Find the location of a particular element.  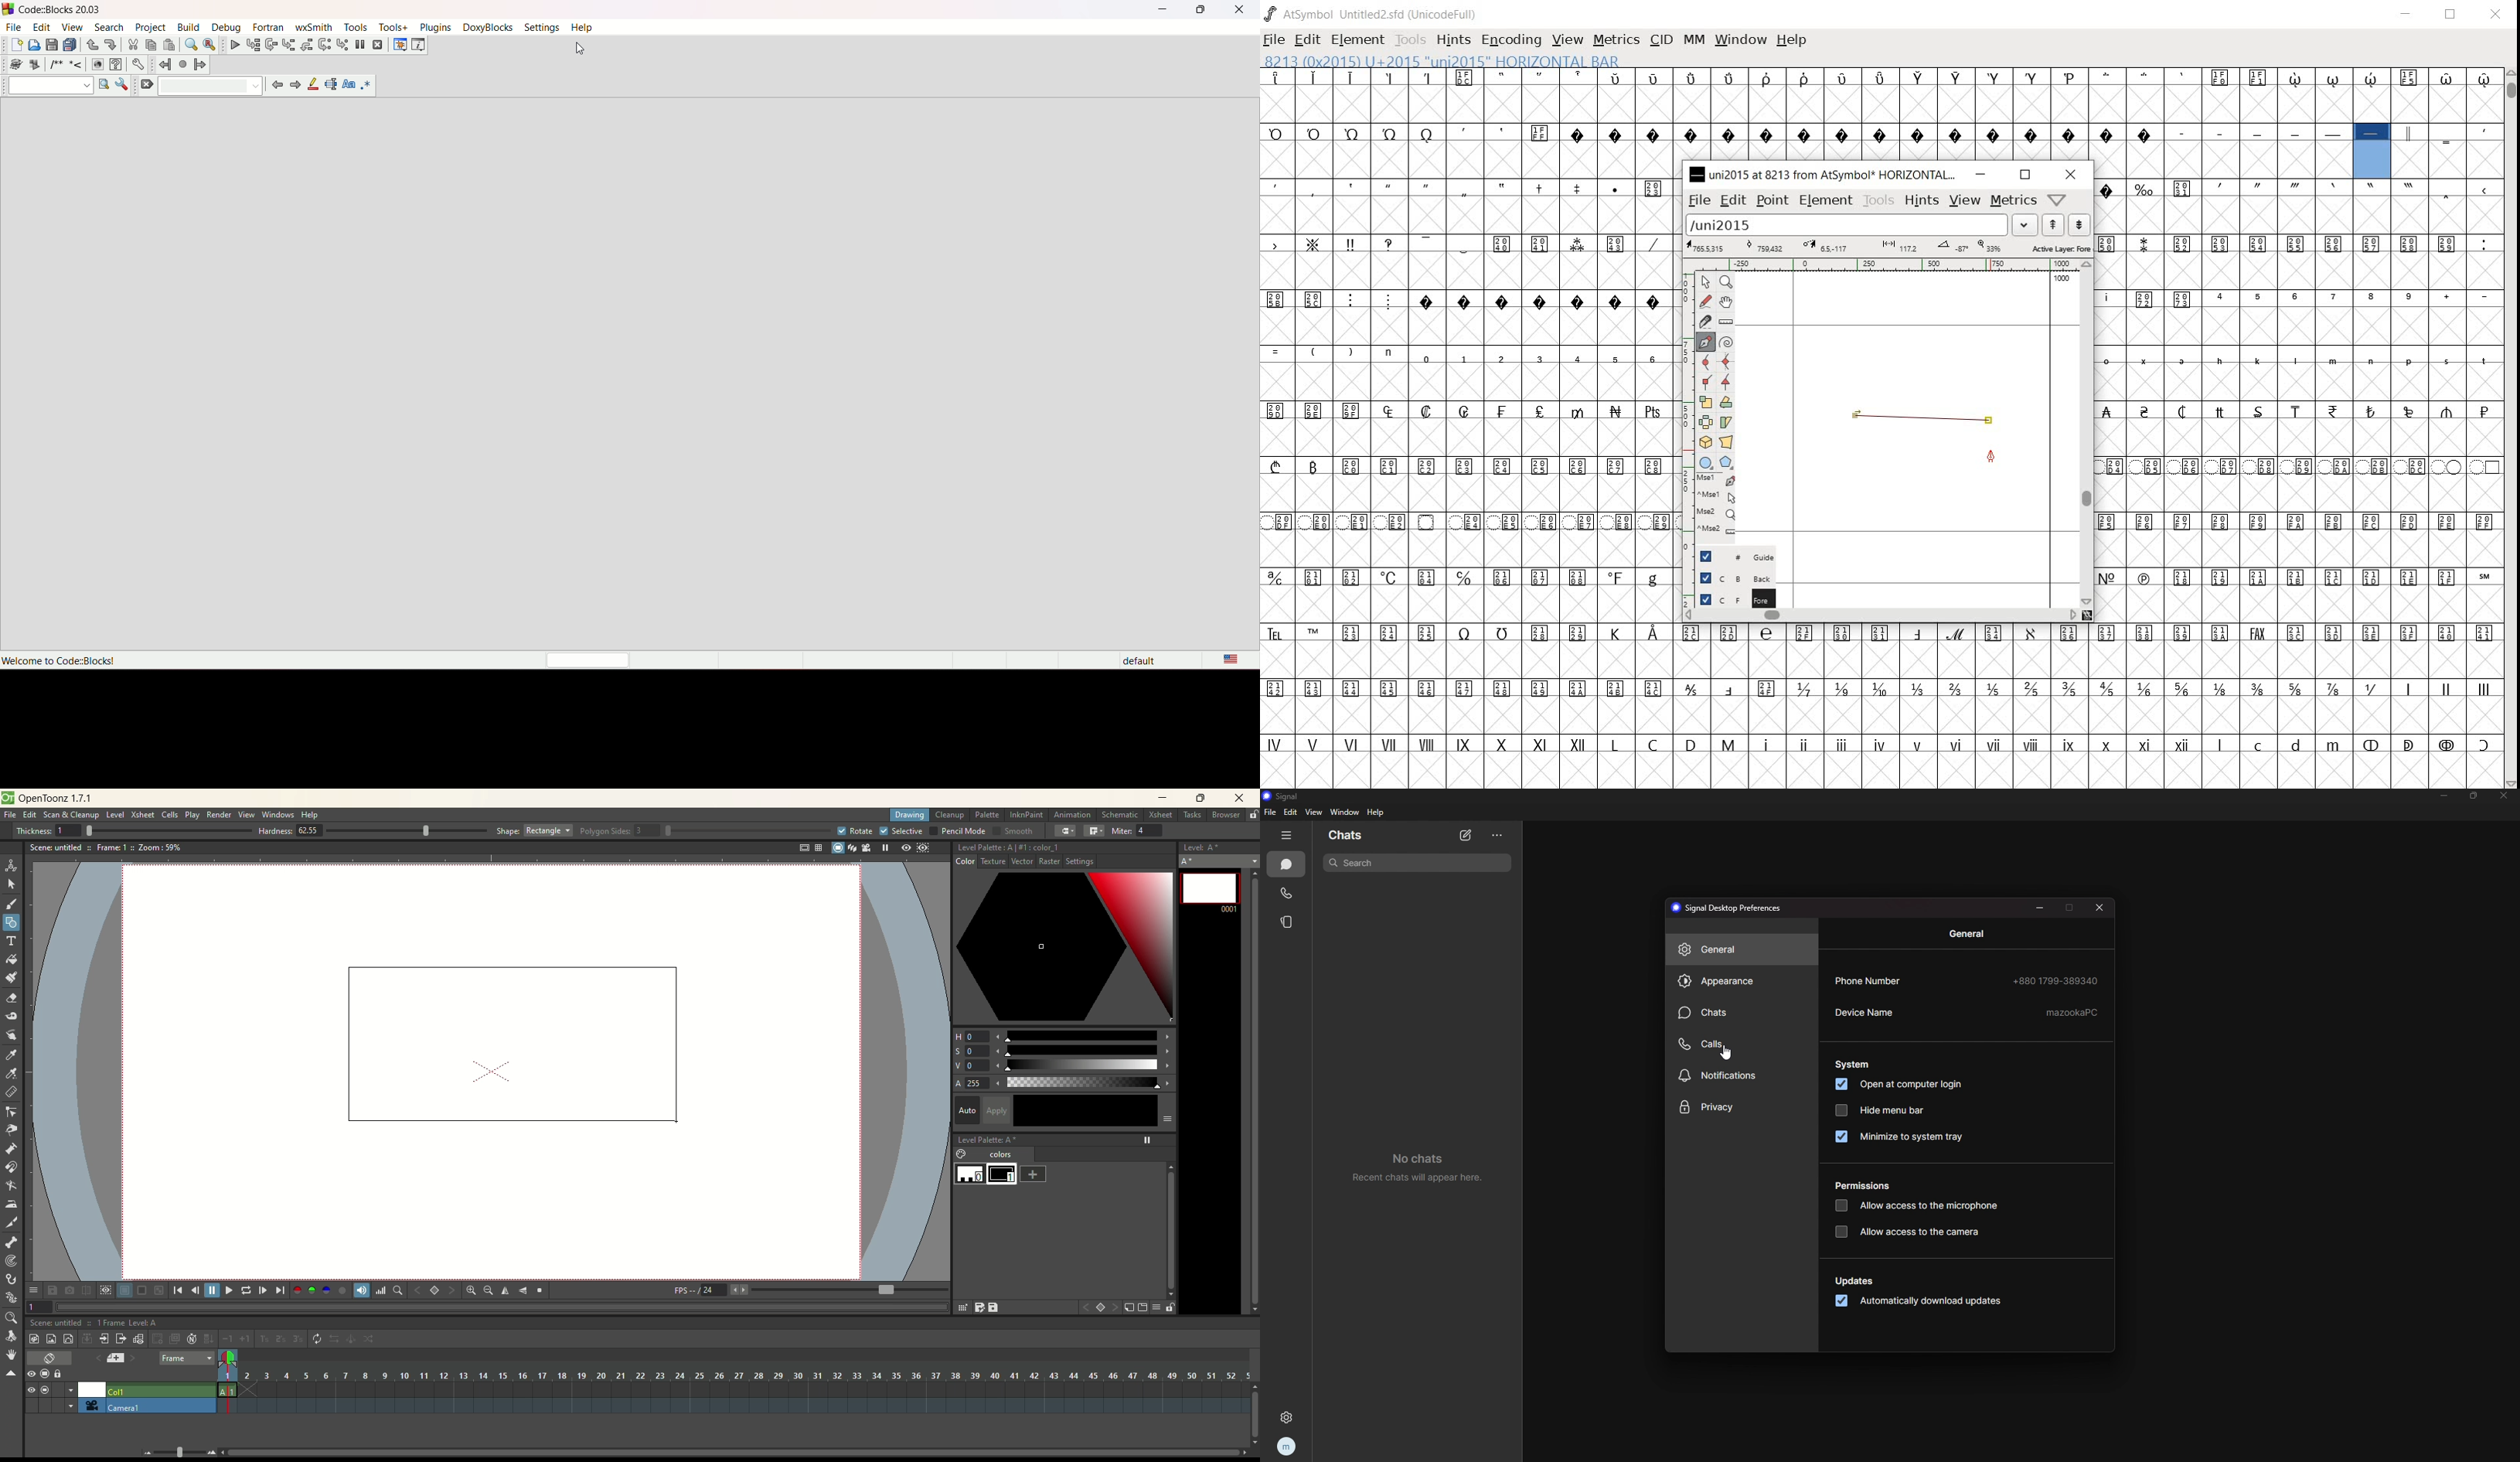

ELEMENT is located at coordinates (1359, 39).